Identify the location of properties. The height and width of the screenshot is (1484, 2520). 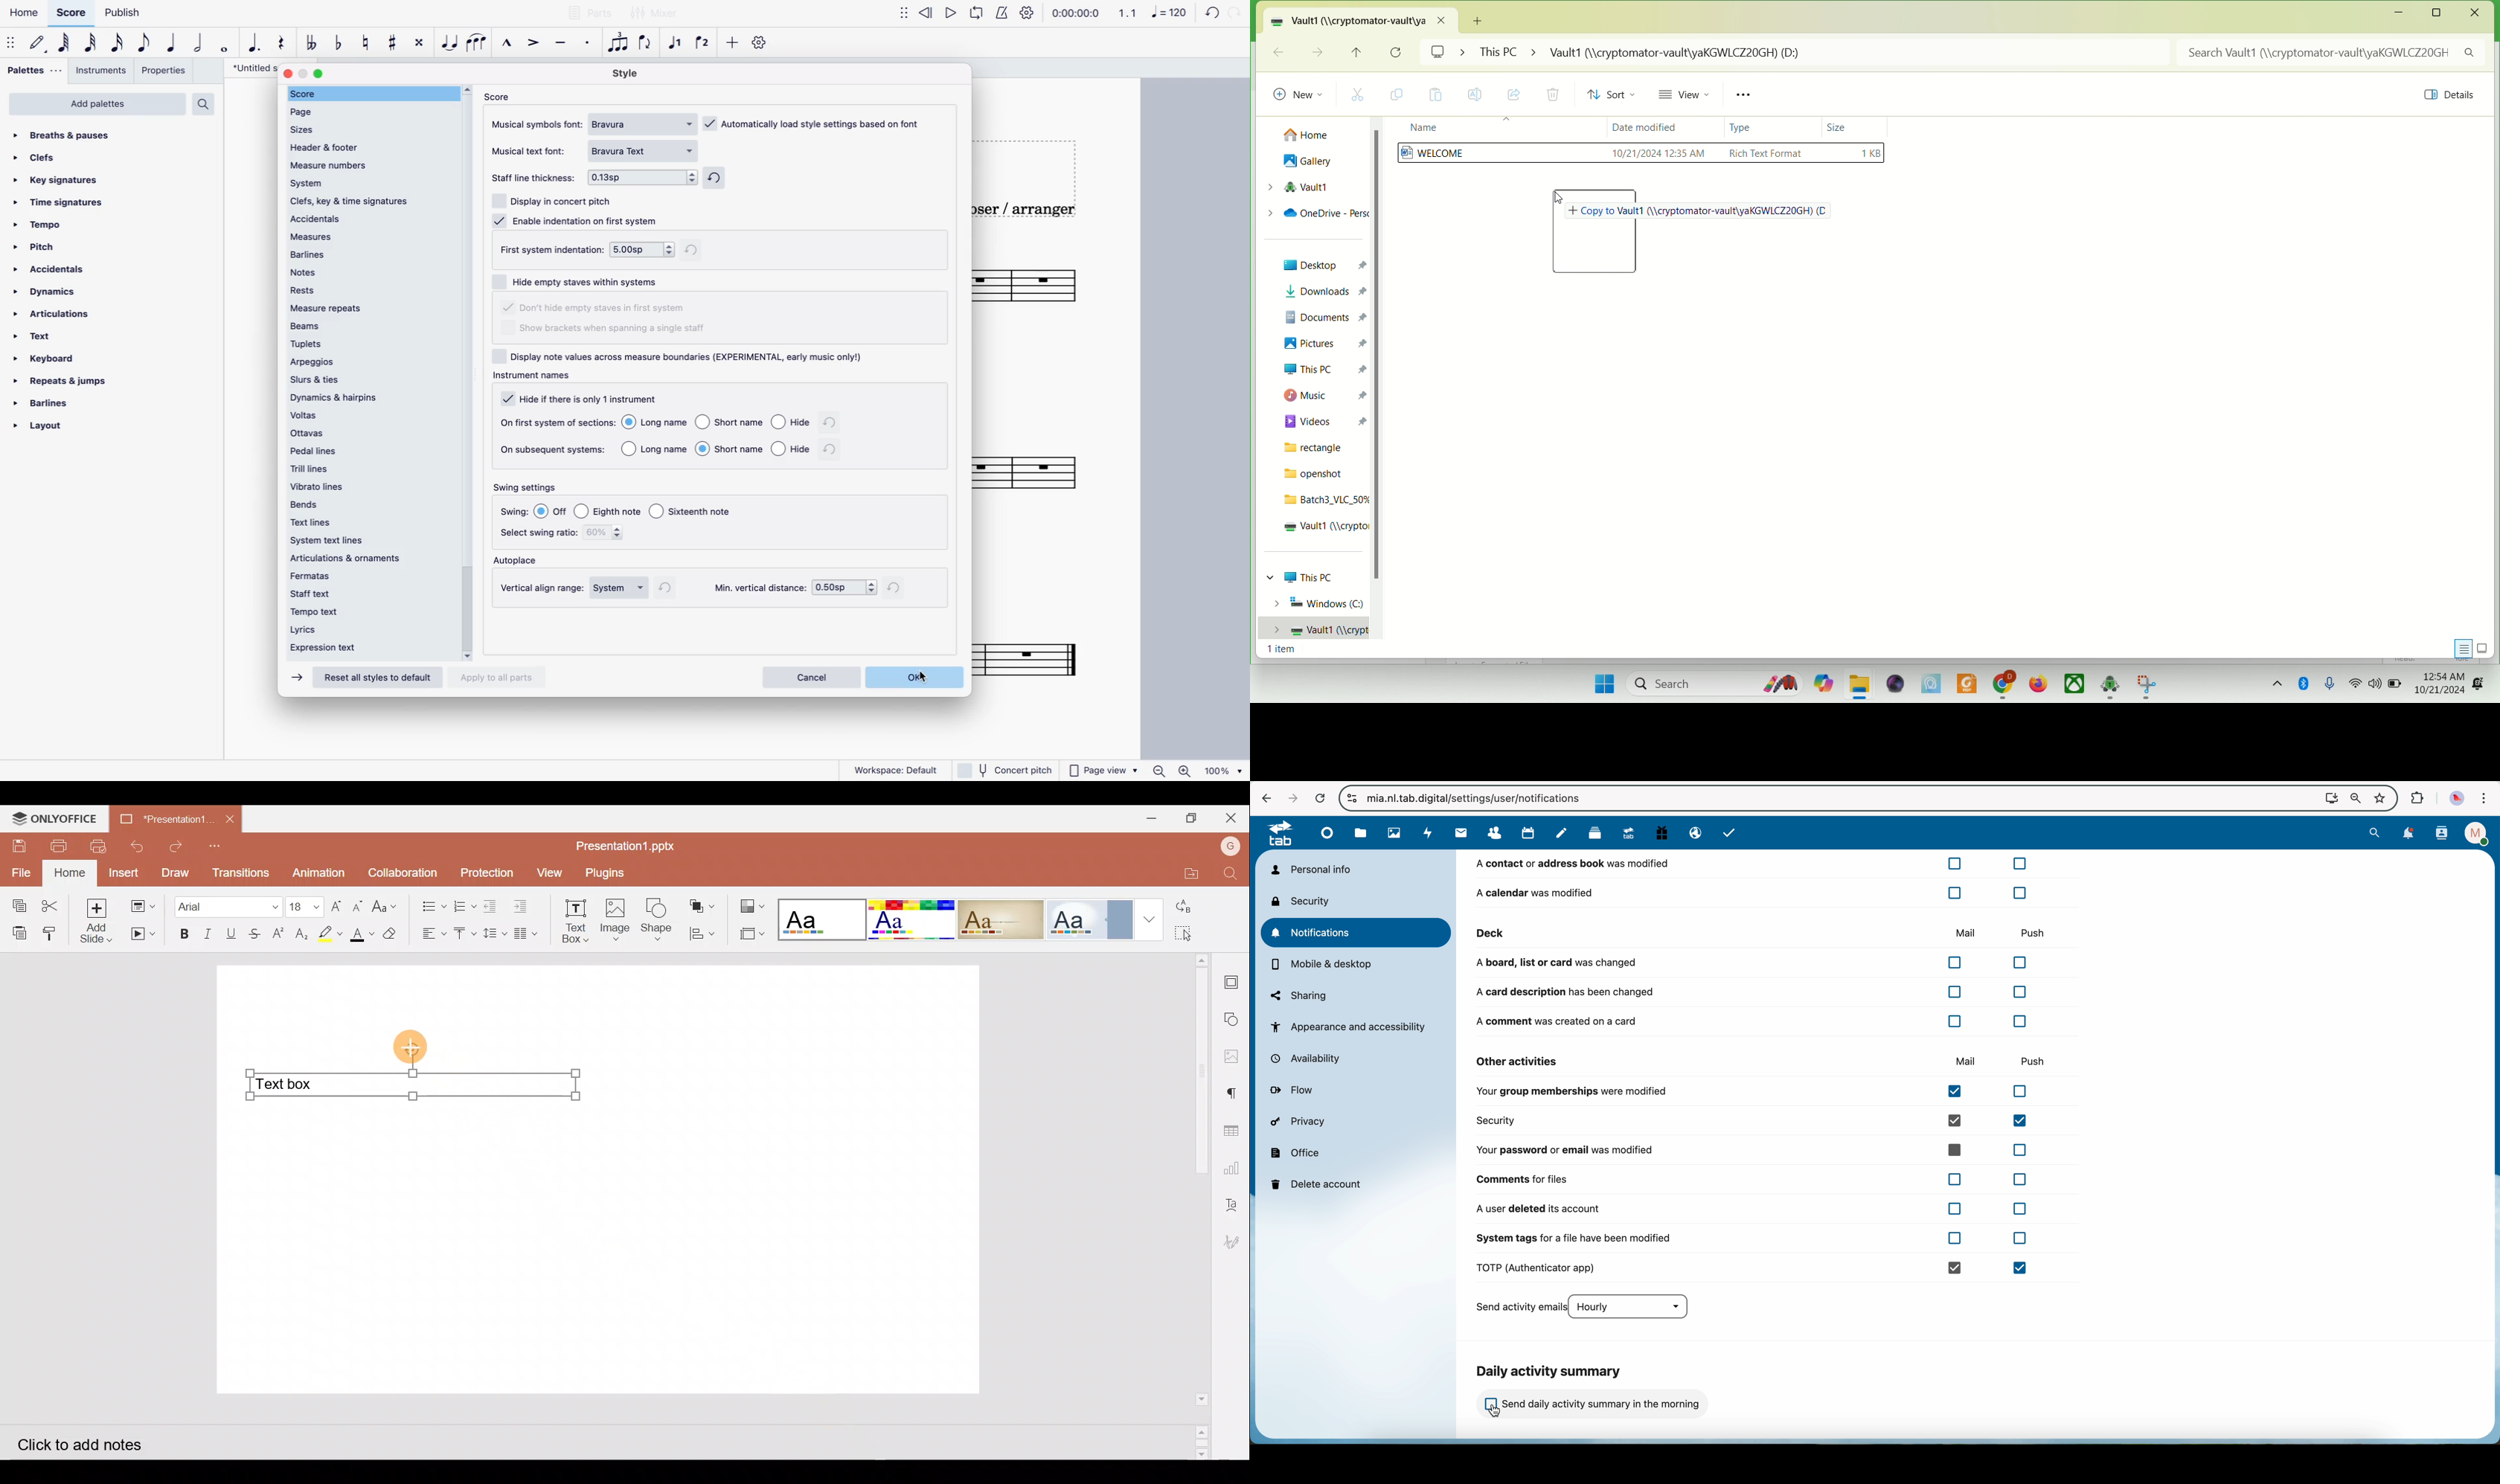
(161, 71).